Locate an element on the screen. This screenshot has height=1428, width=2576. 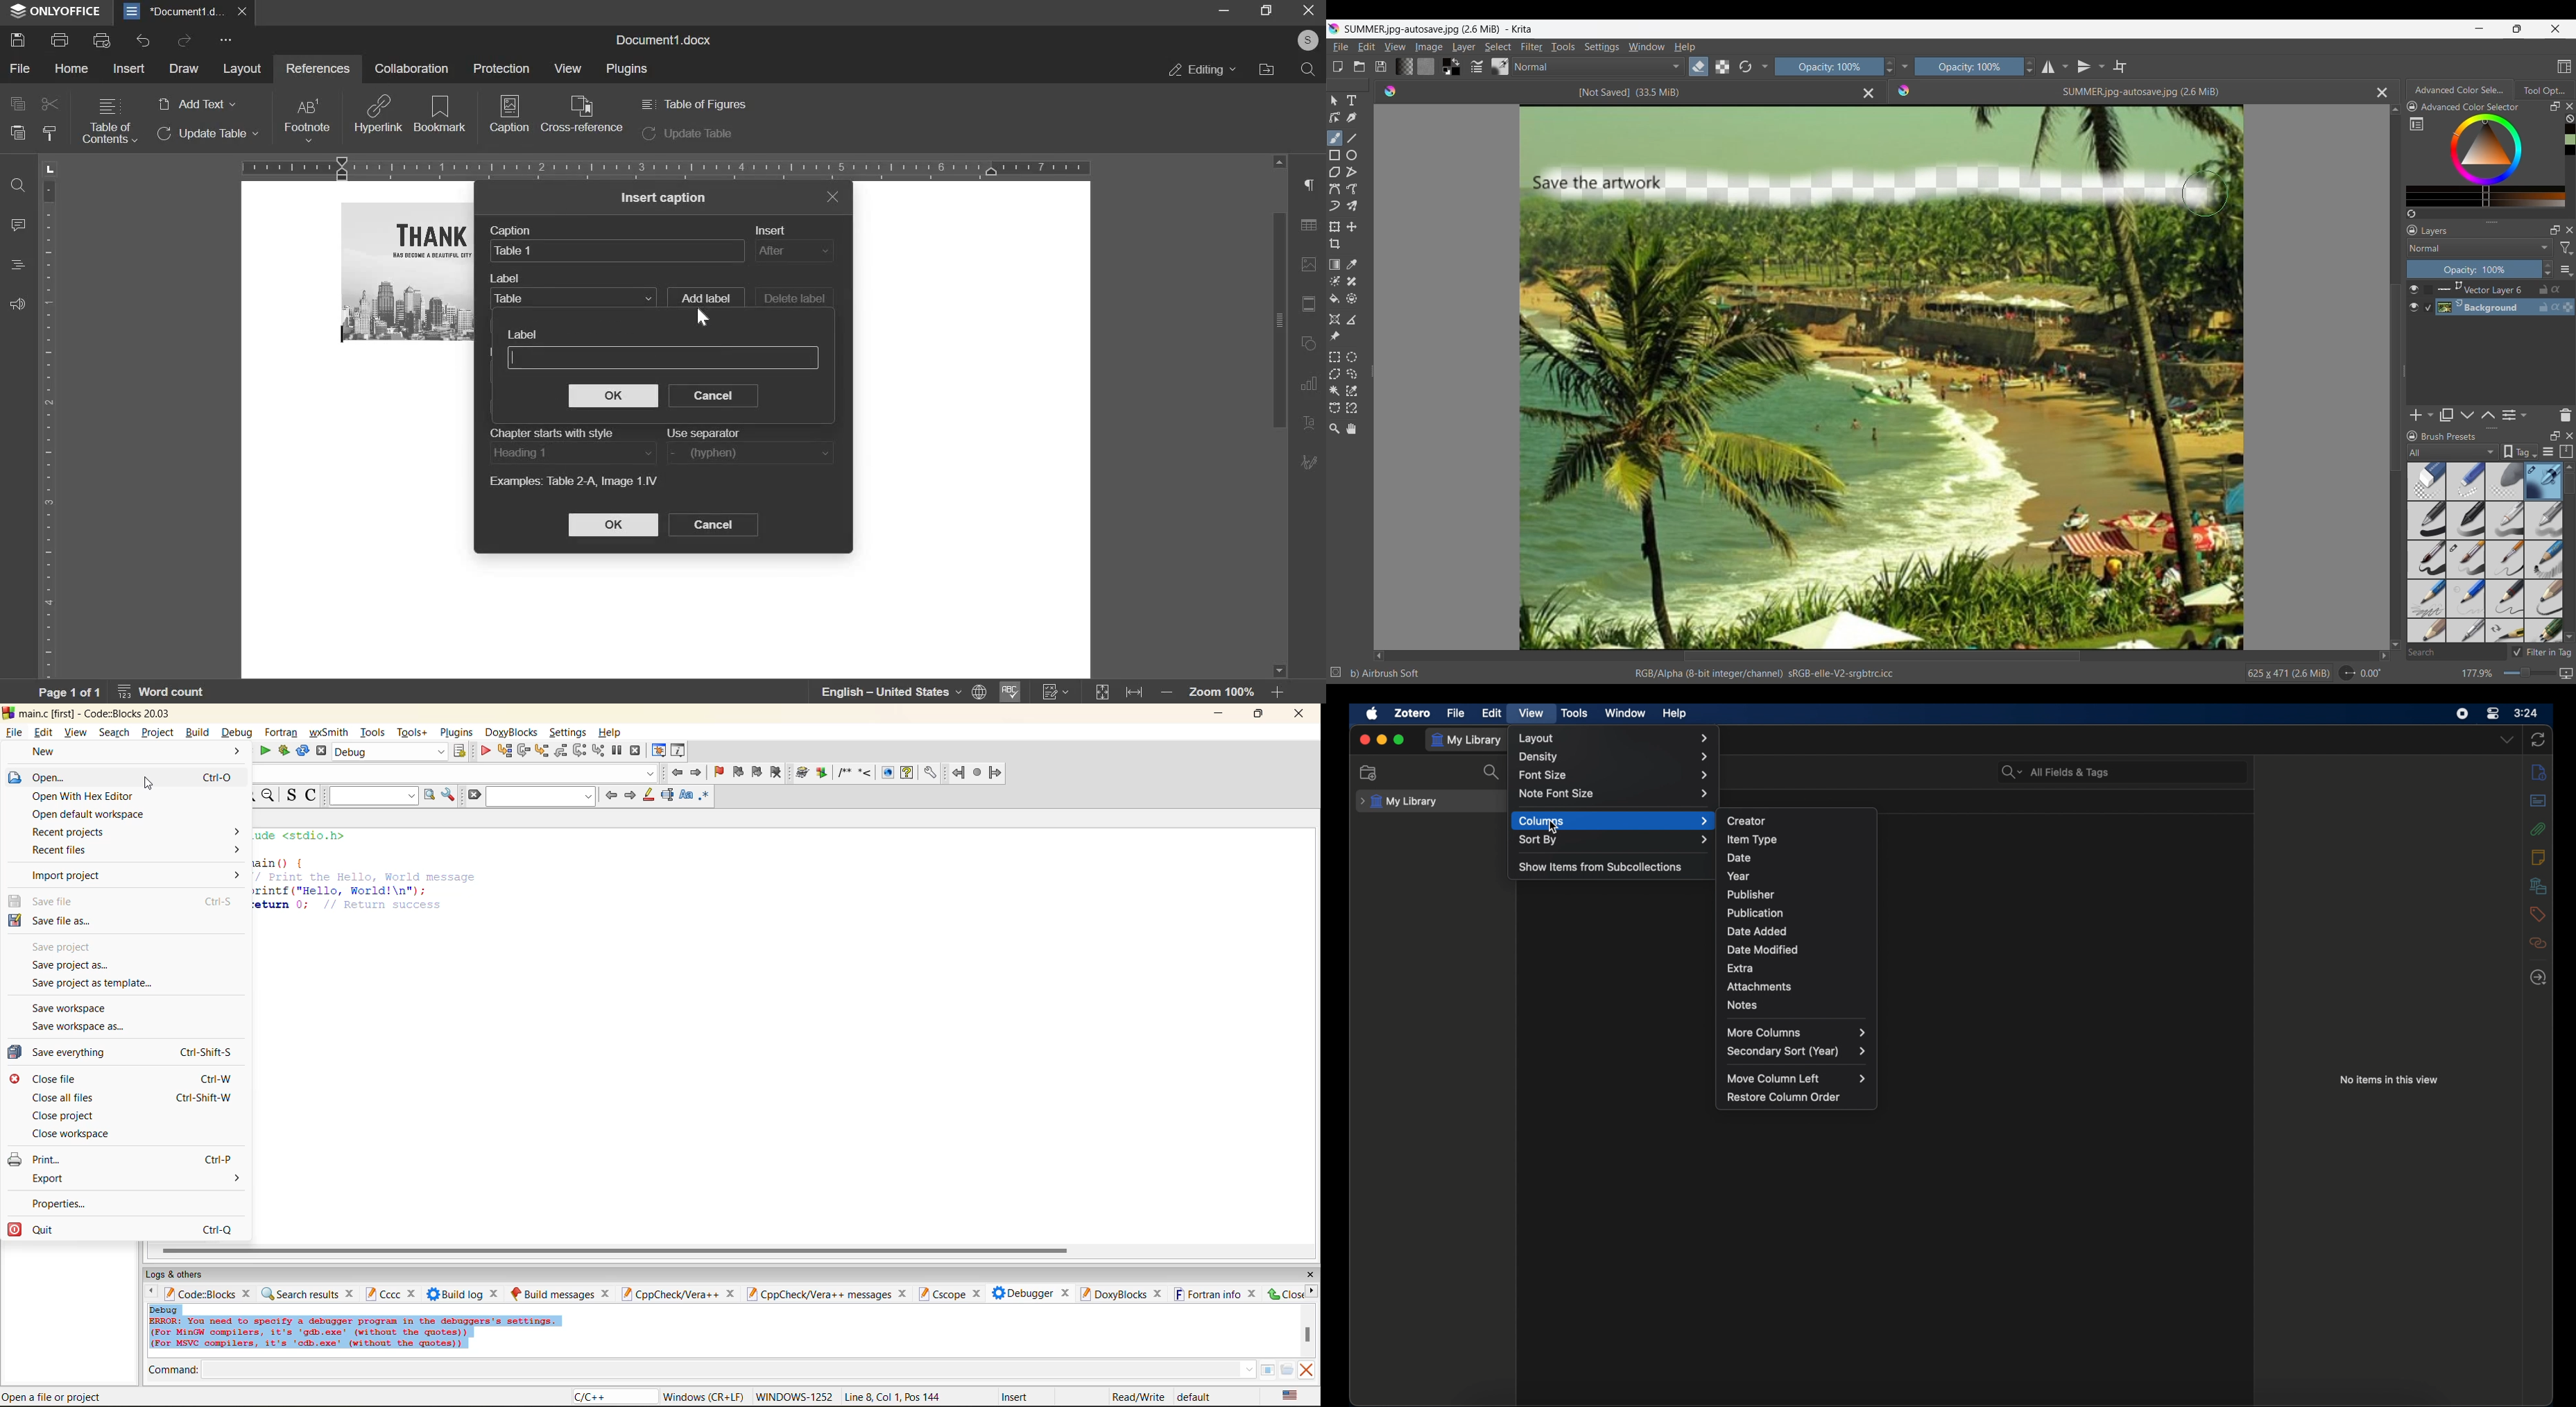
Layer is located at coordinates (1464, 47).